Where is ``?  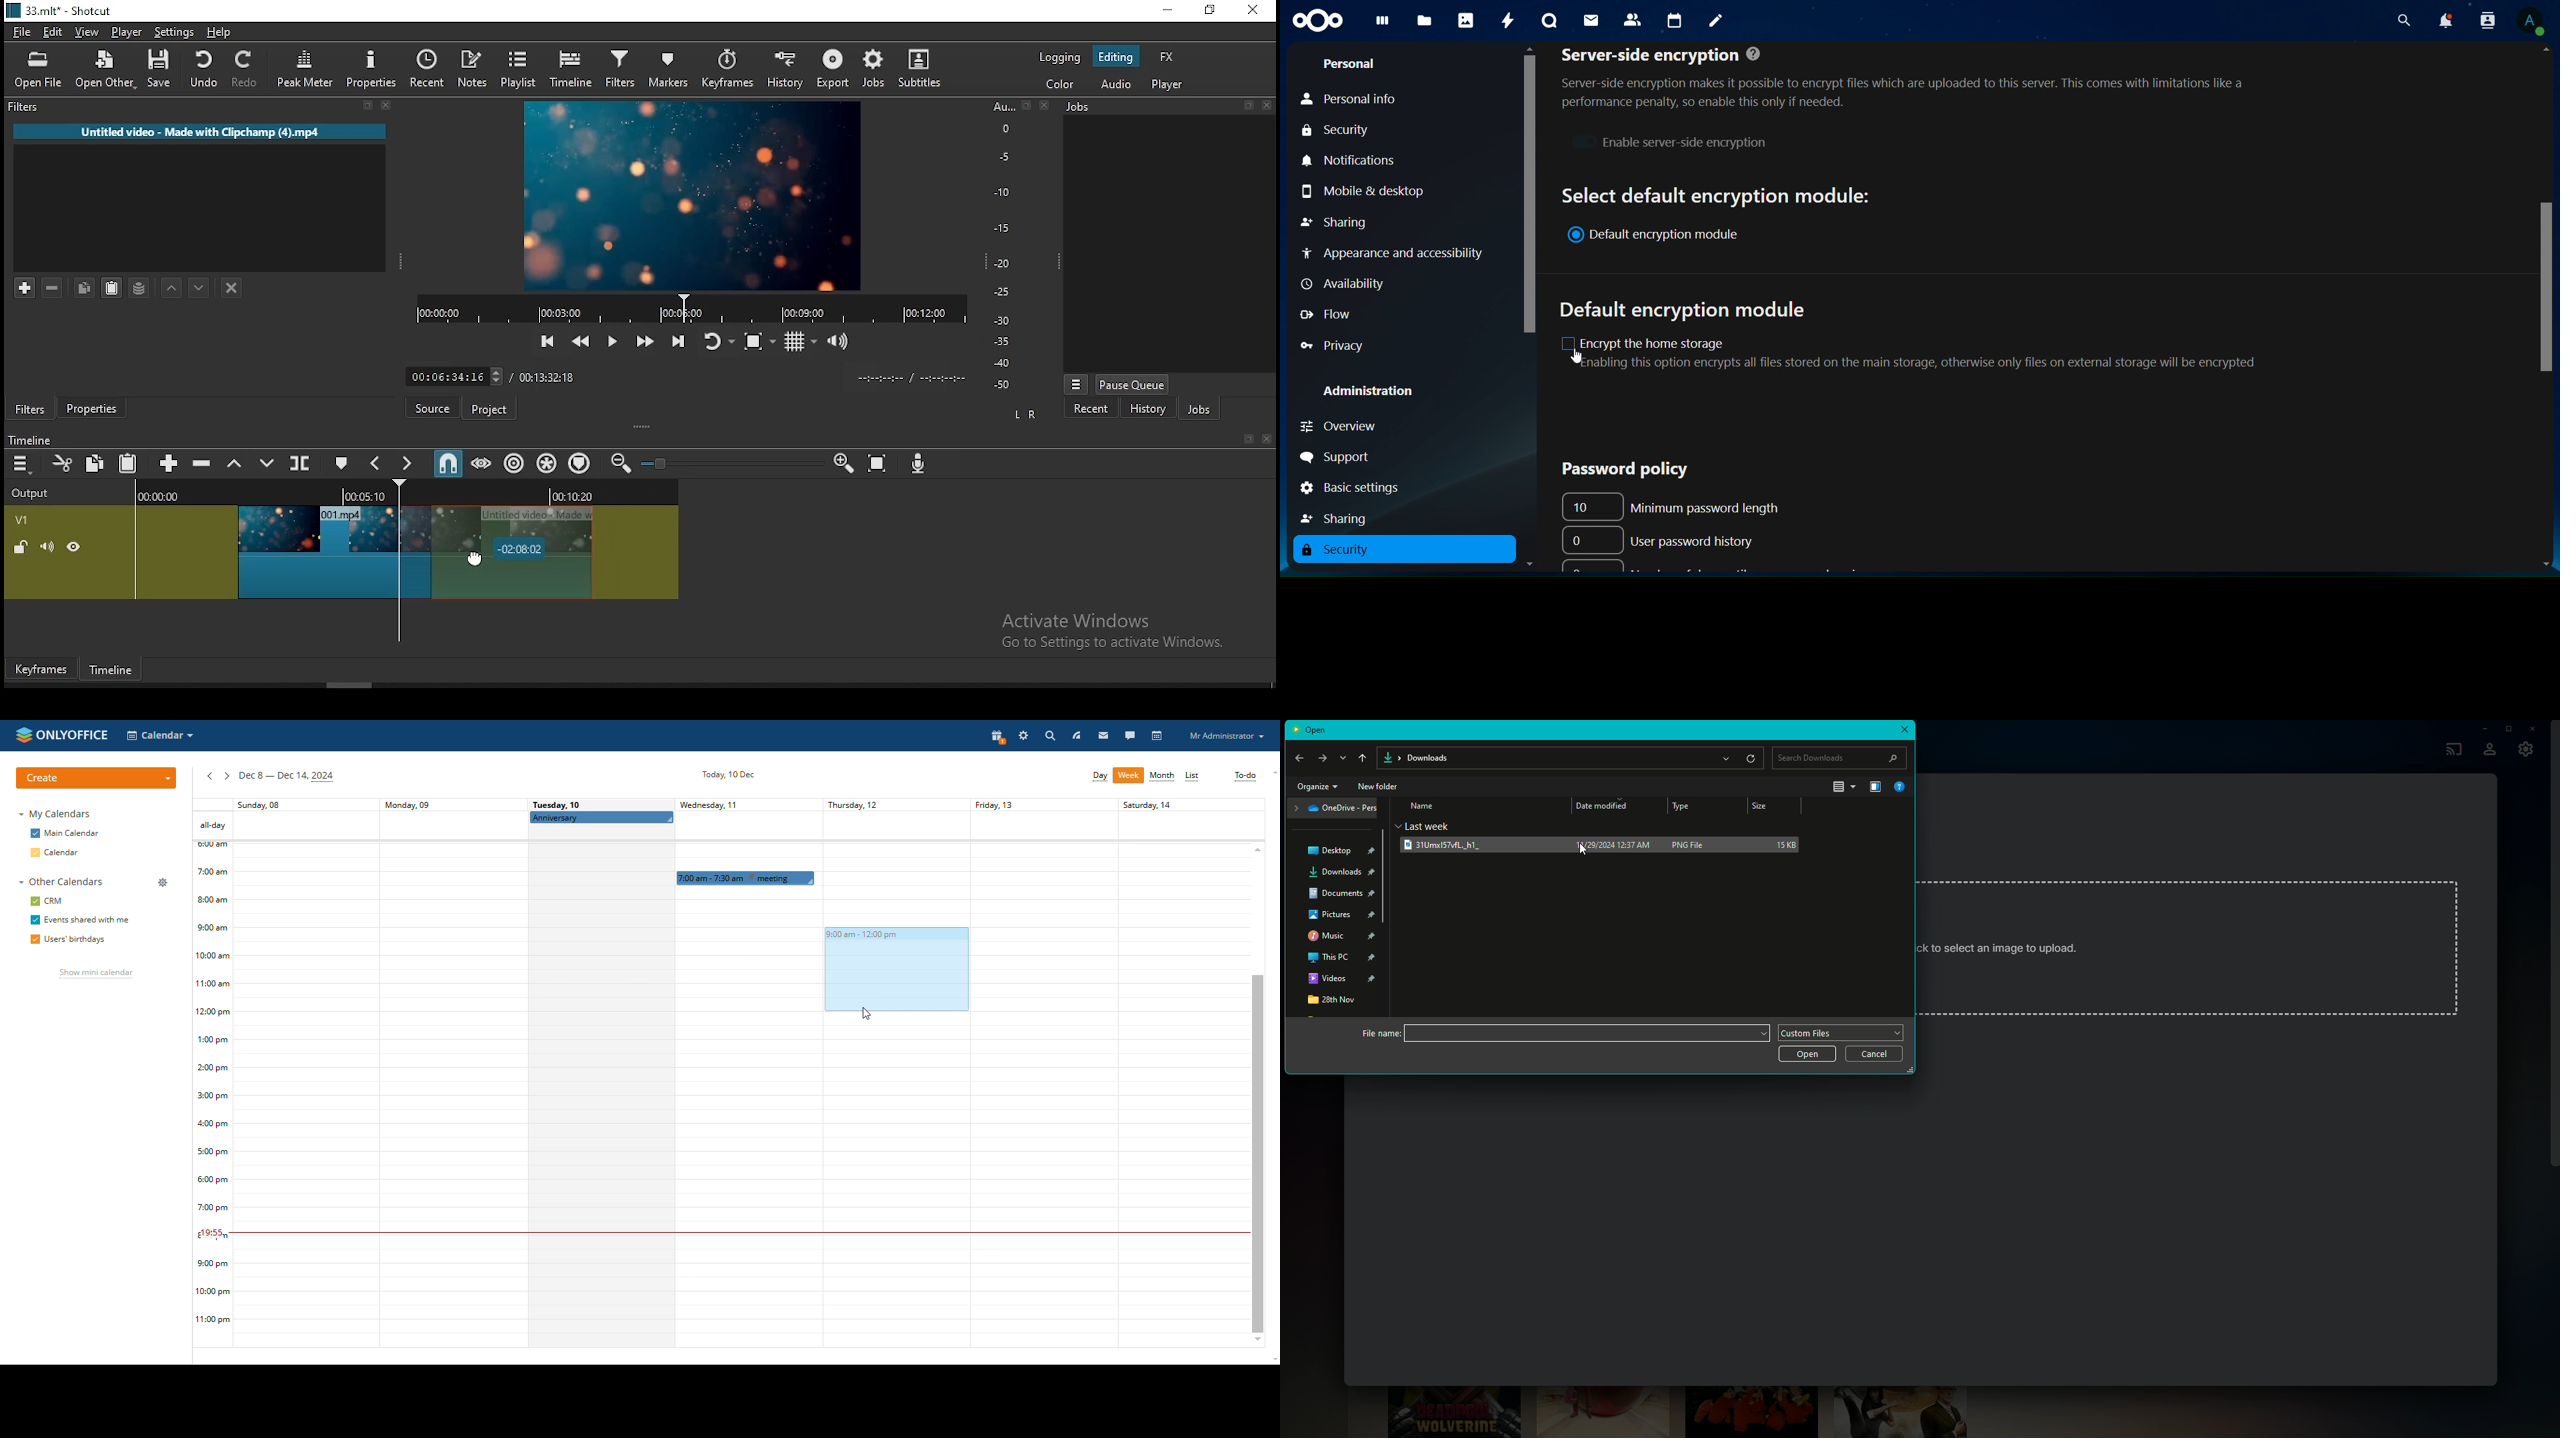  is located at coordinates (1269, 105).